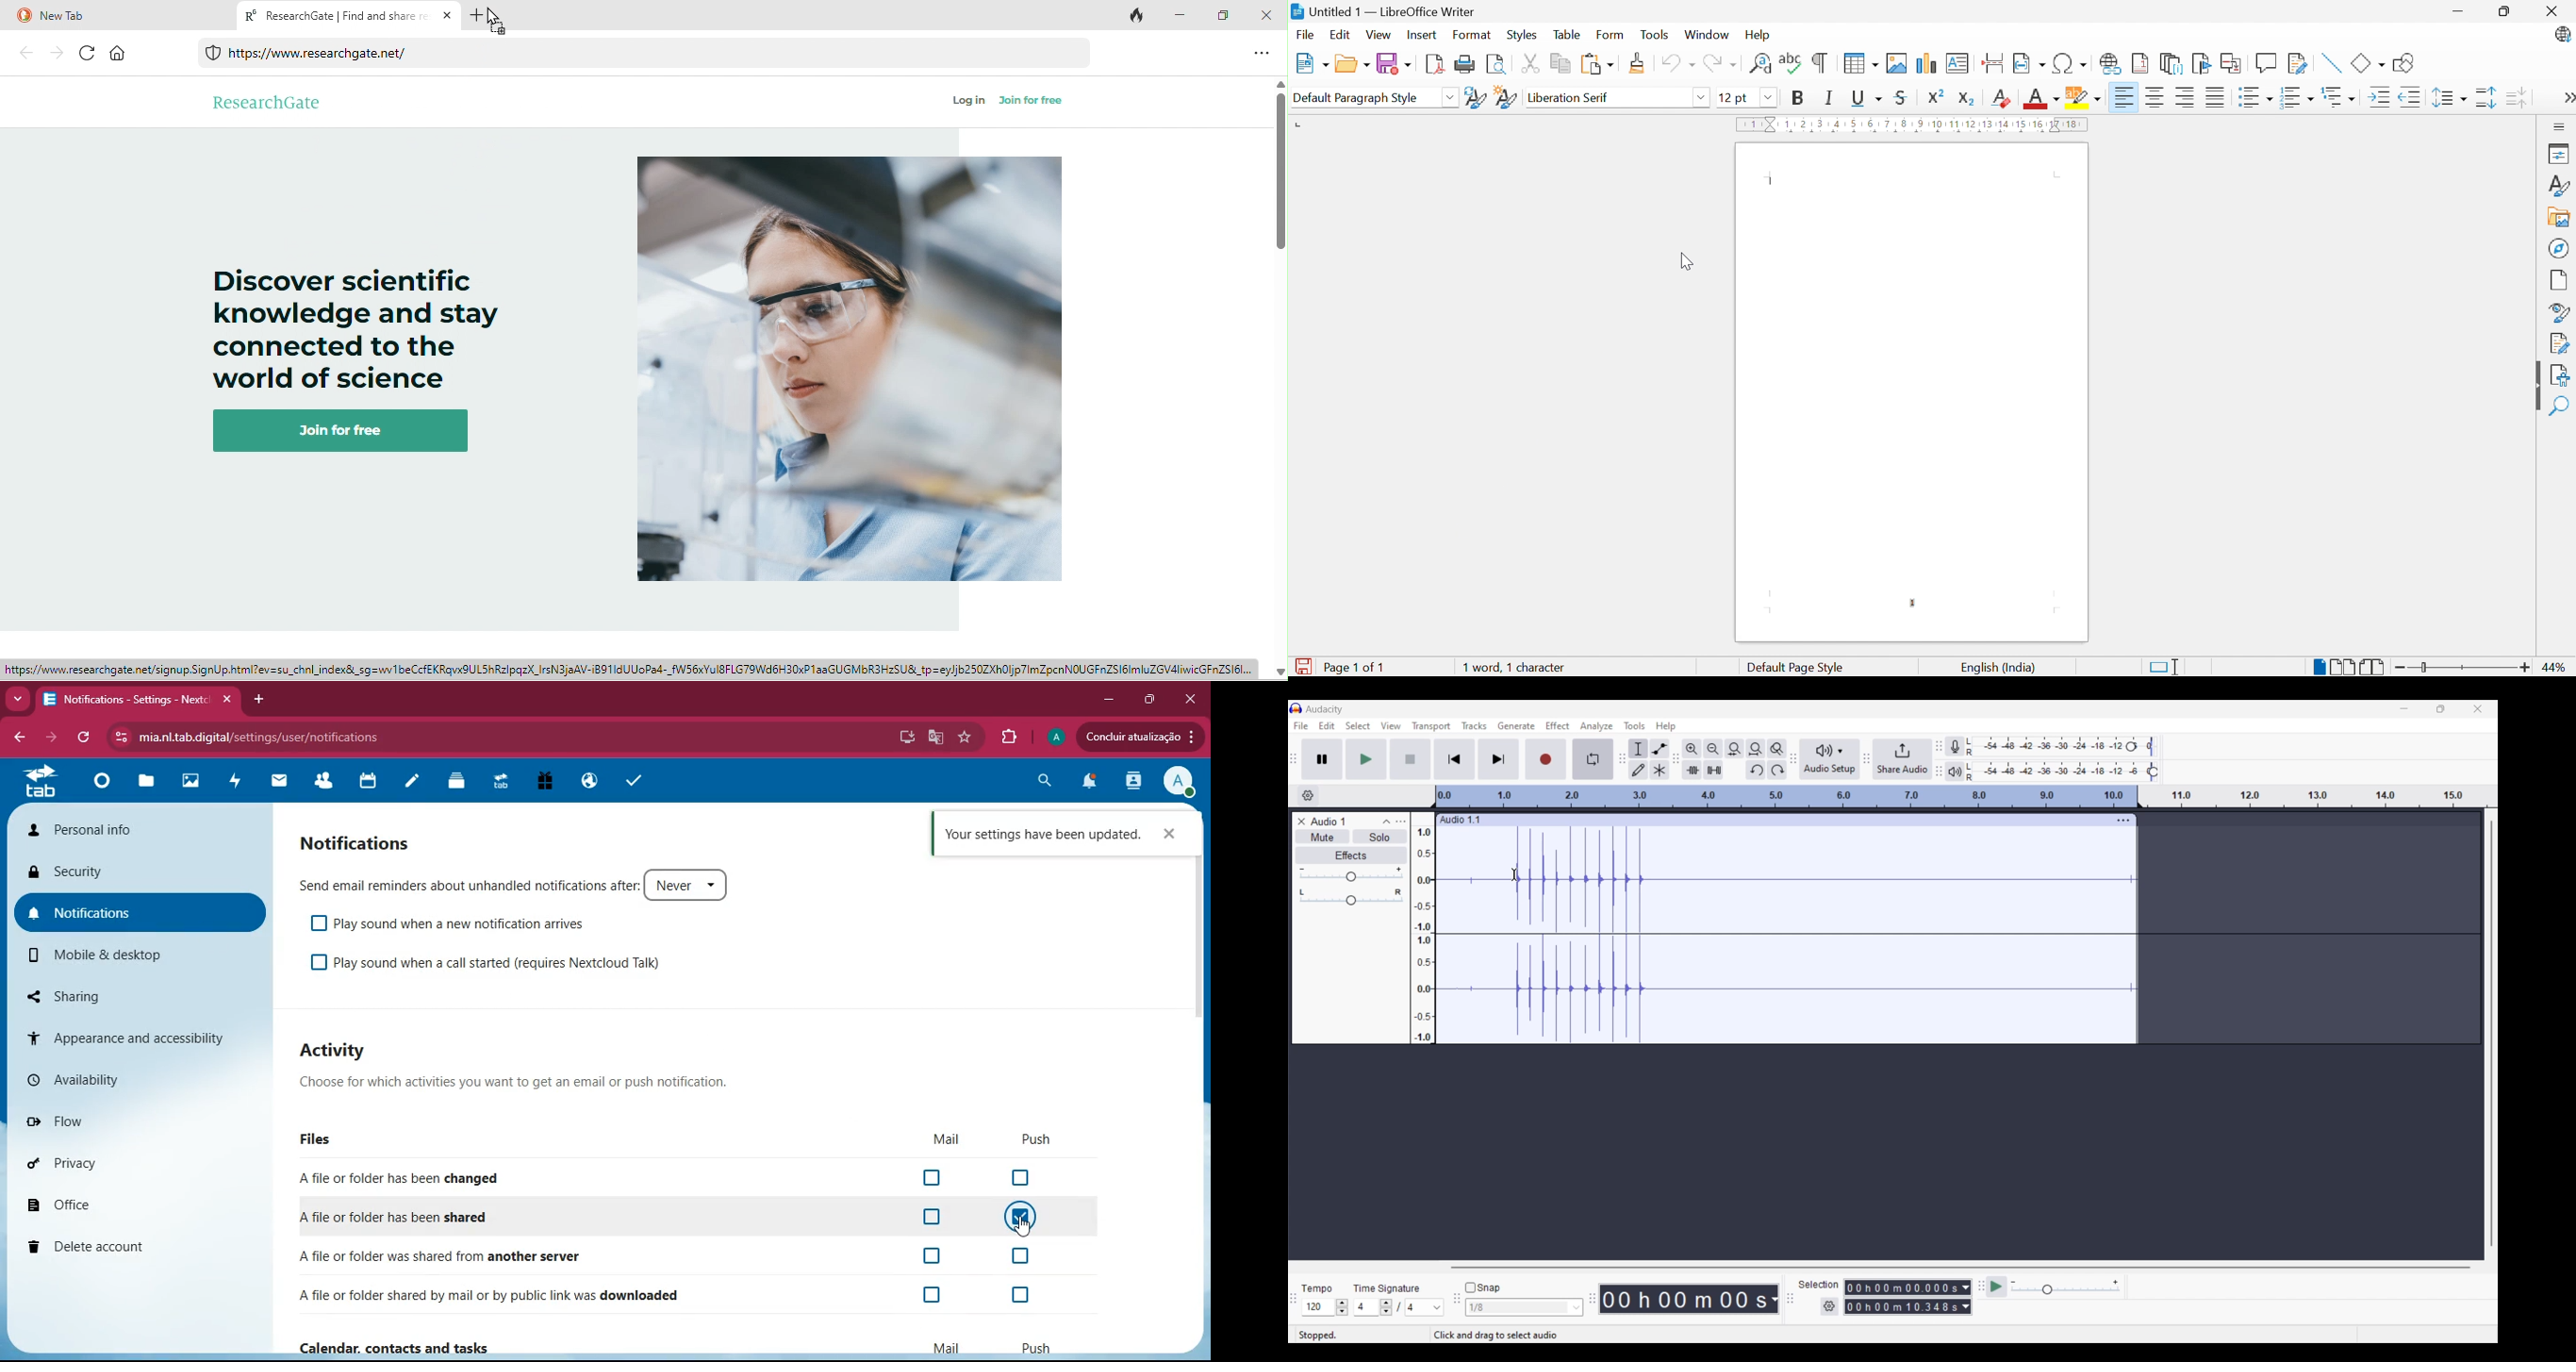 This screenshot has height=1372, width=2576. What do you see at coordinates (2321, 666) in the screenshot?
I see `Single-page view` at bounding box center [2321, 666].